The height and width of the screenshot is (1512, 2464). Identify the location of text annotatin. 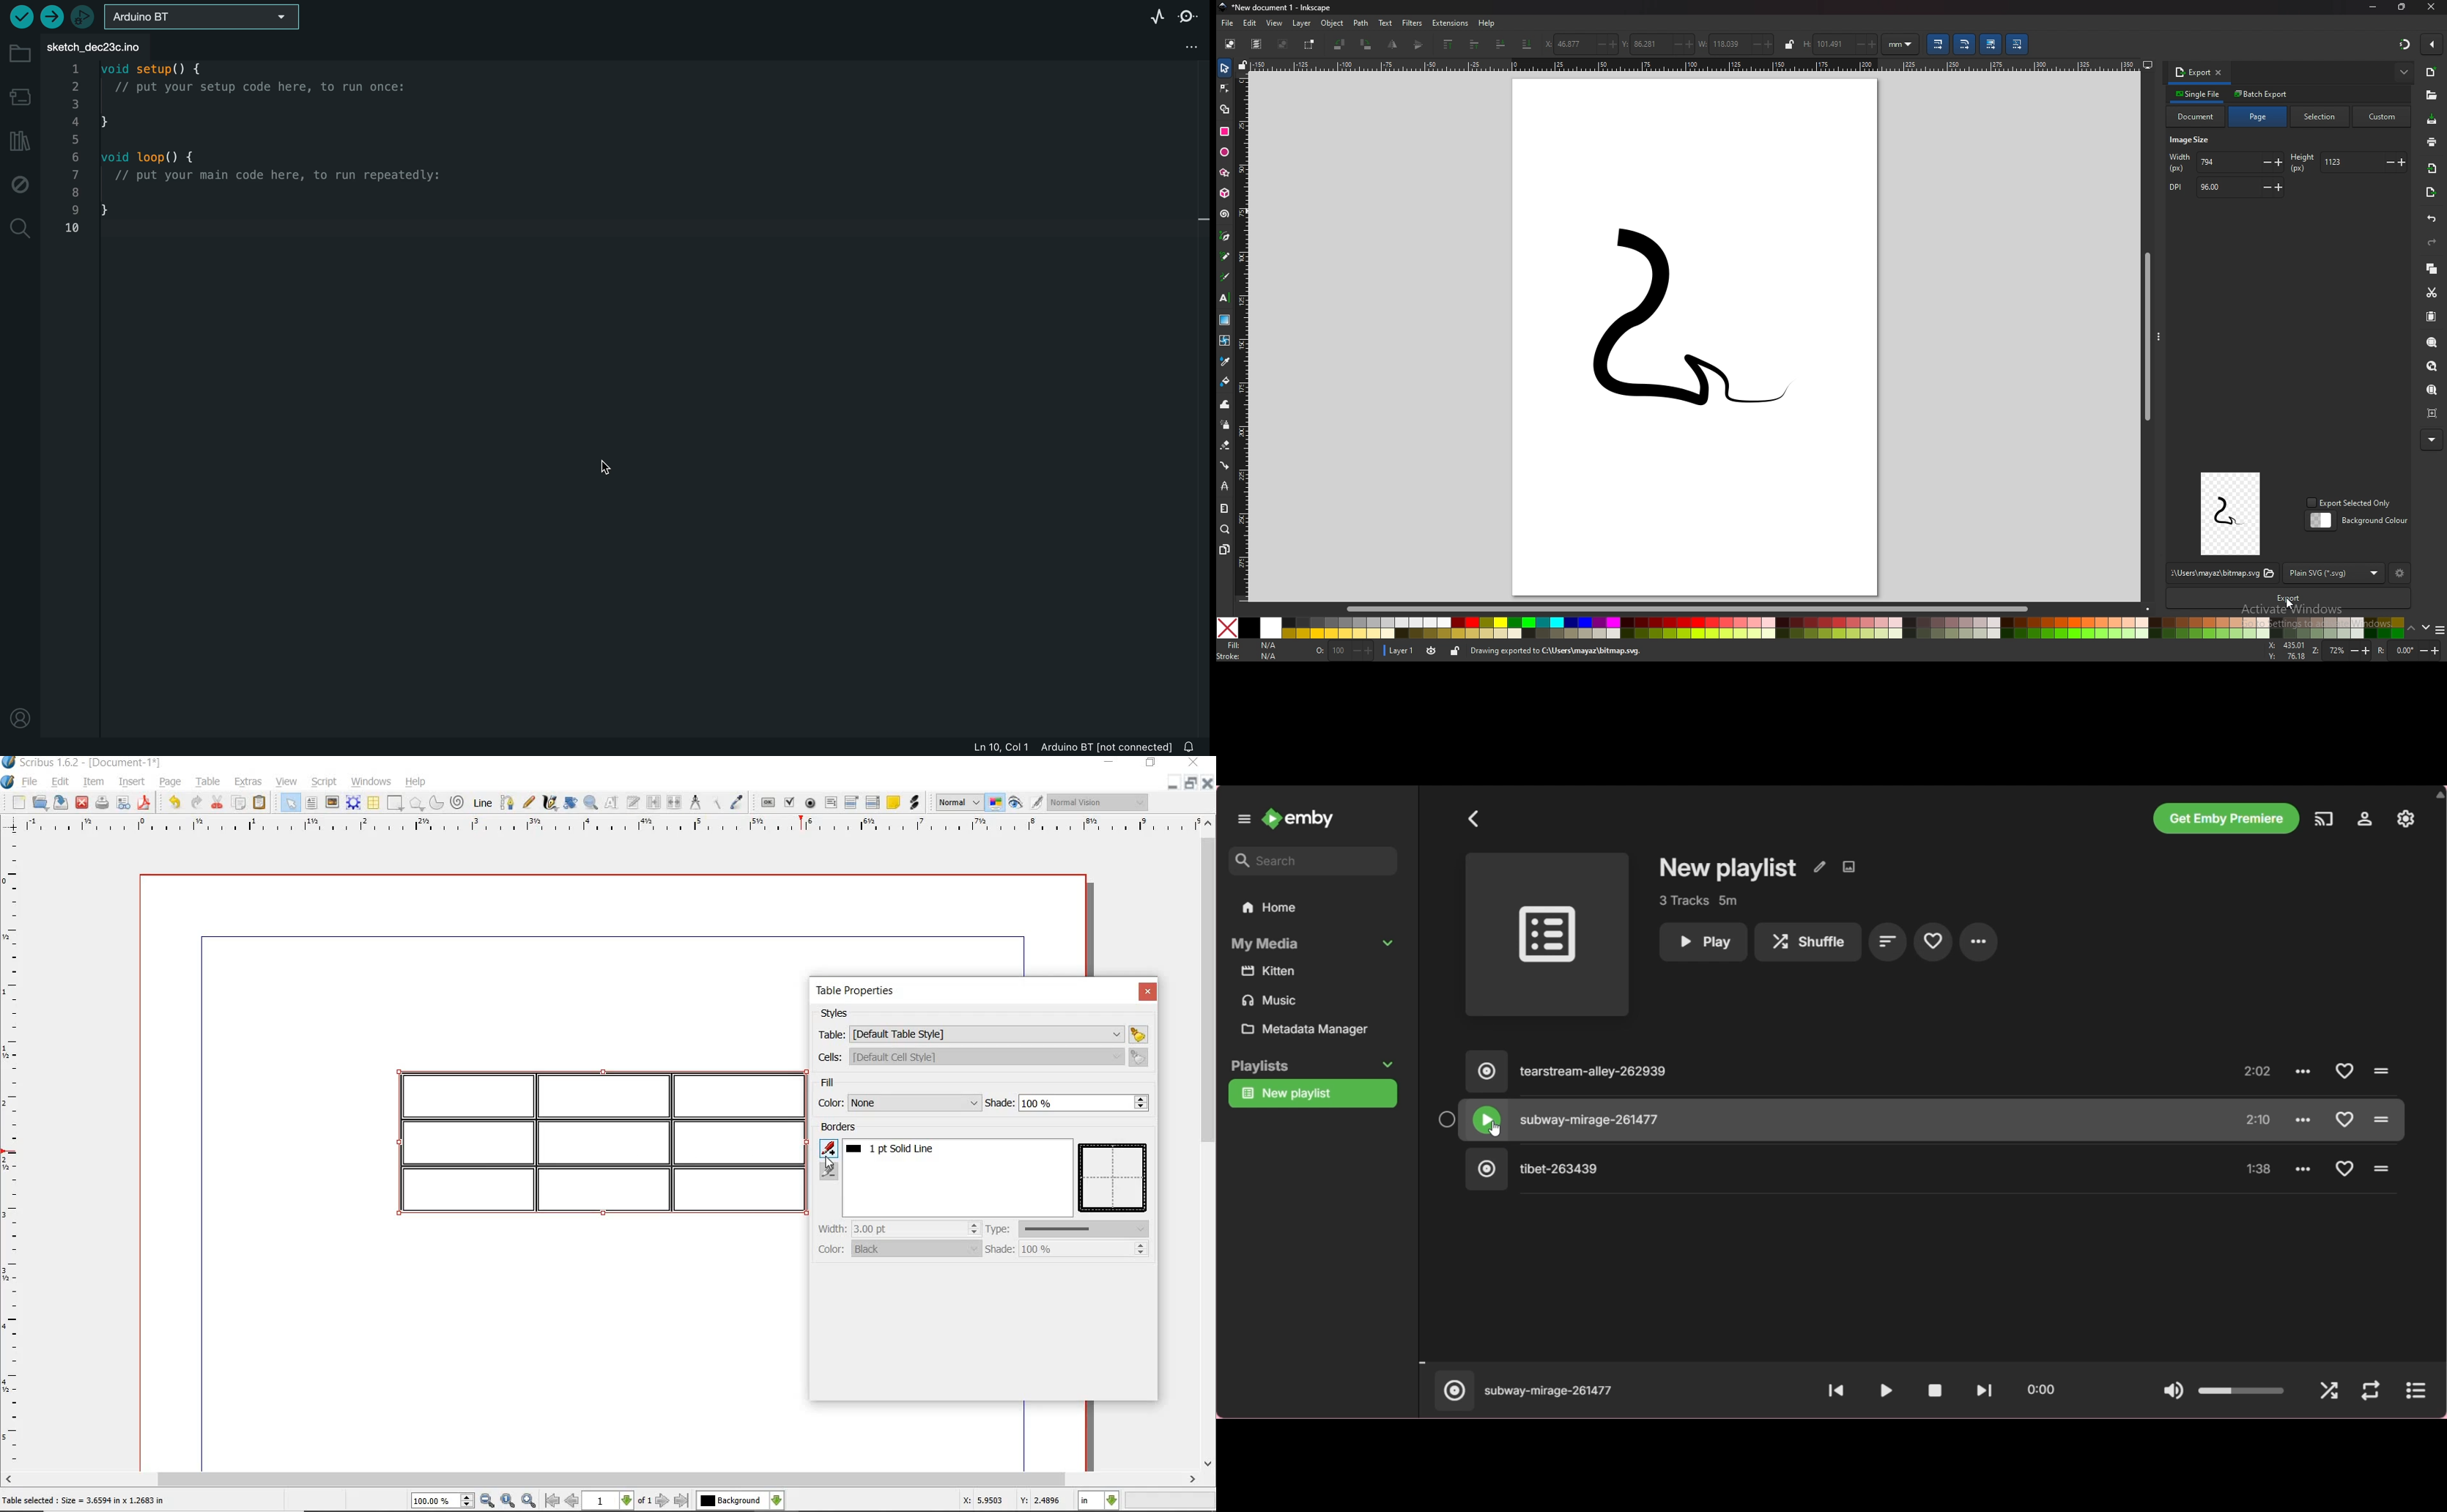
(894, 802).